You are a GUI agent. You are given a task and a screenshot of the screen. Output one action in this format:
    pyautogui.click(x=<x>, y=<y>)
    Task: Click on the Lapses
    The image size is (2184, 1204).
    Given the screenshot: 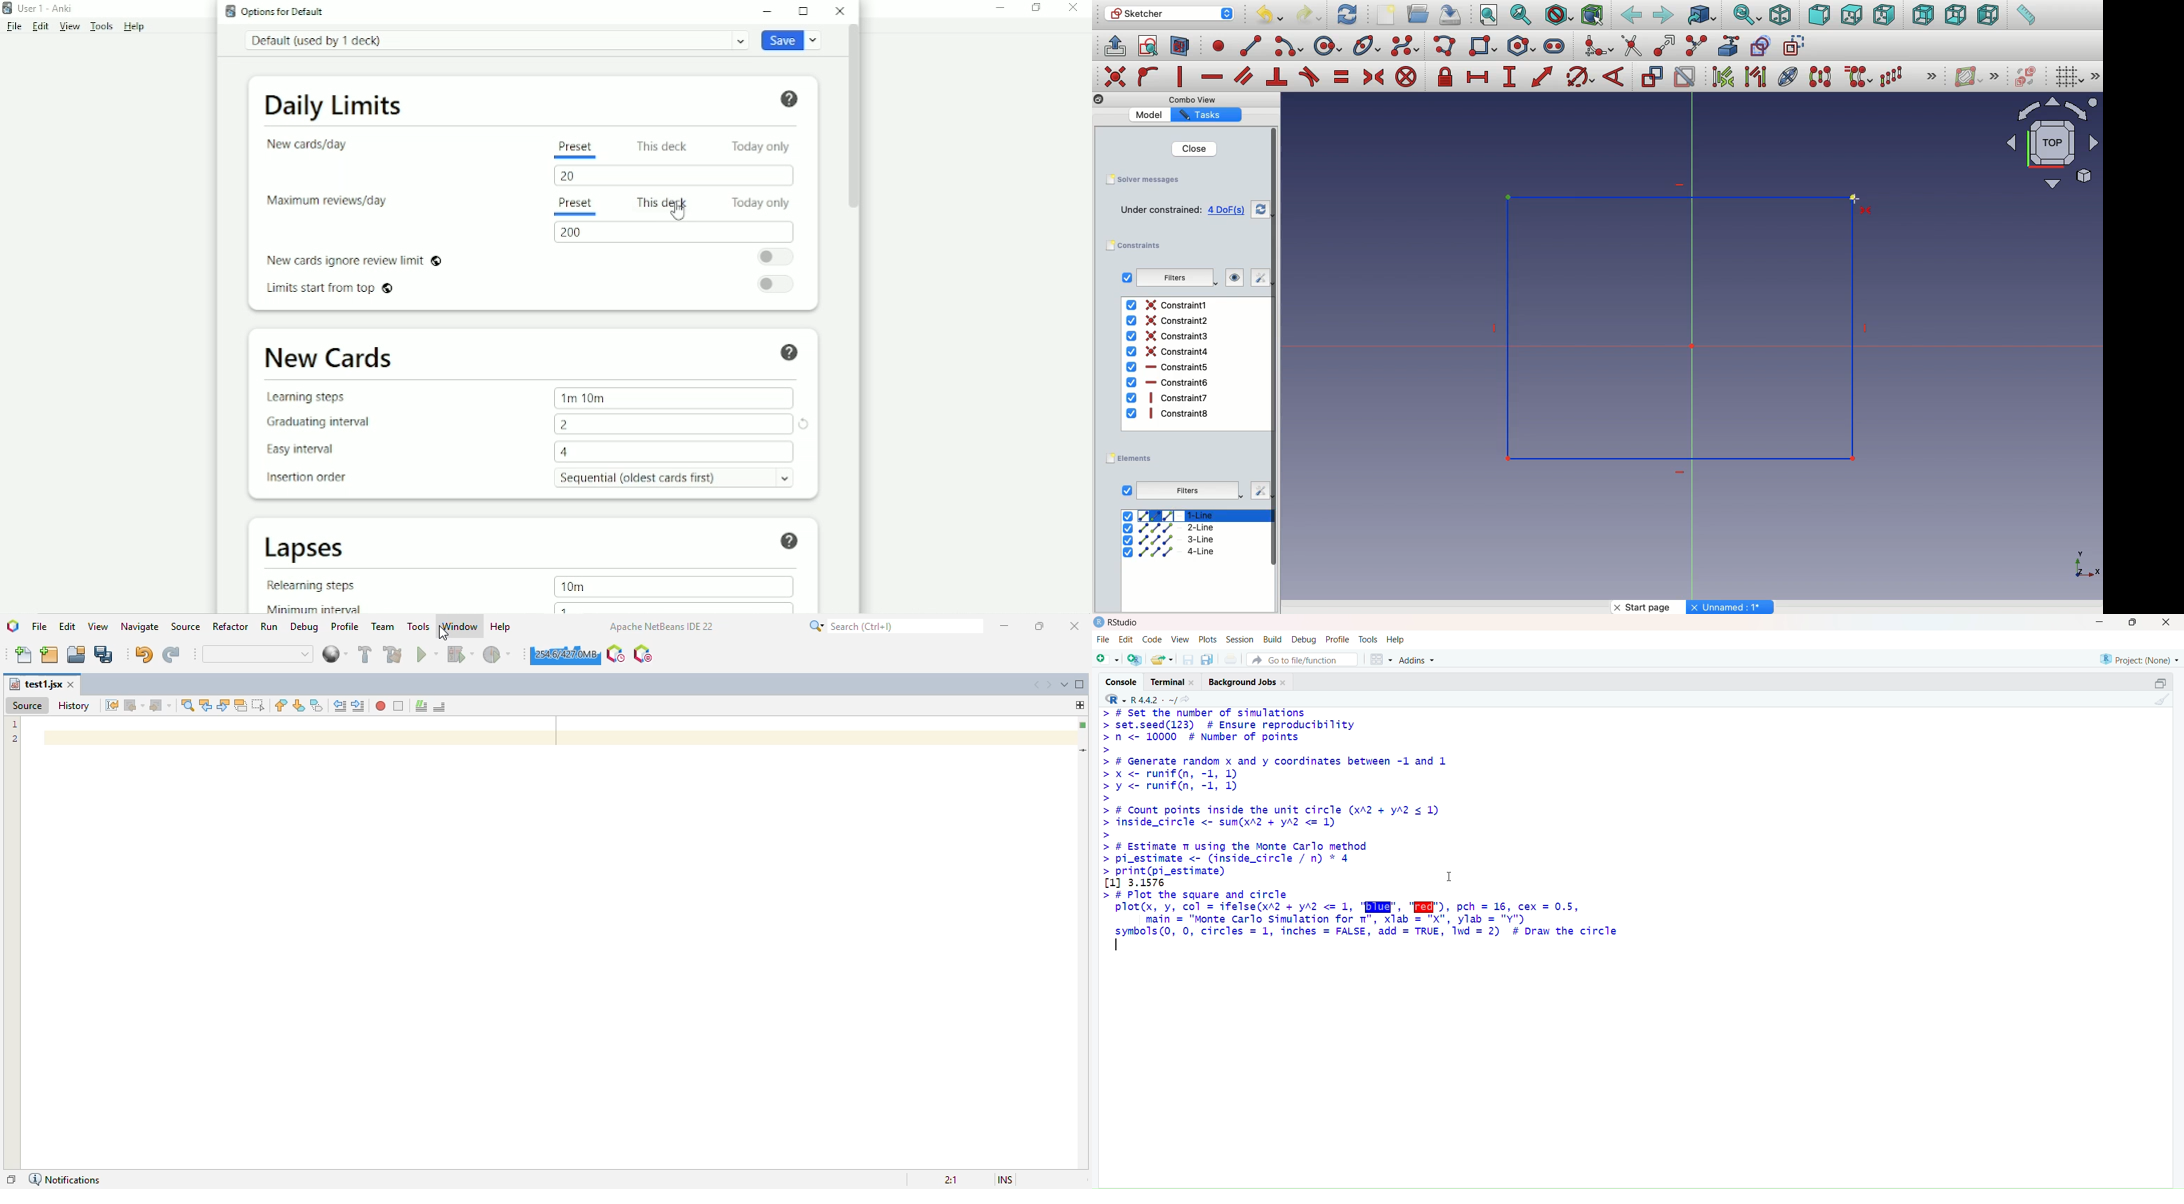 What is the action you would take?
    pyautogui.click(x=313, y=548)
    